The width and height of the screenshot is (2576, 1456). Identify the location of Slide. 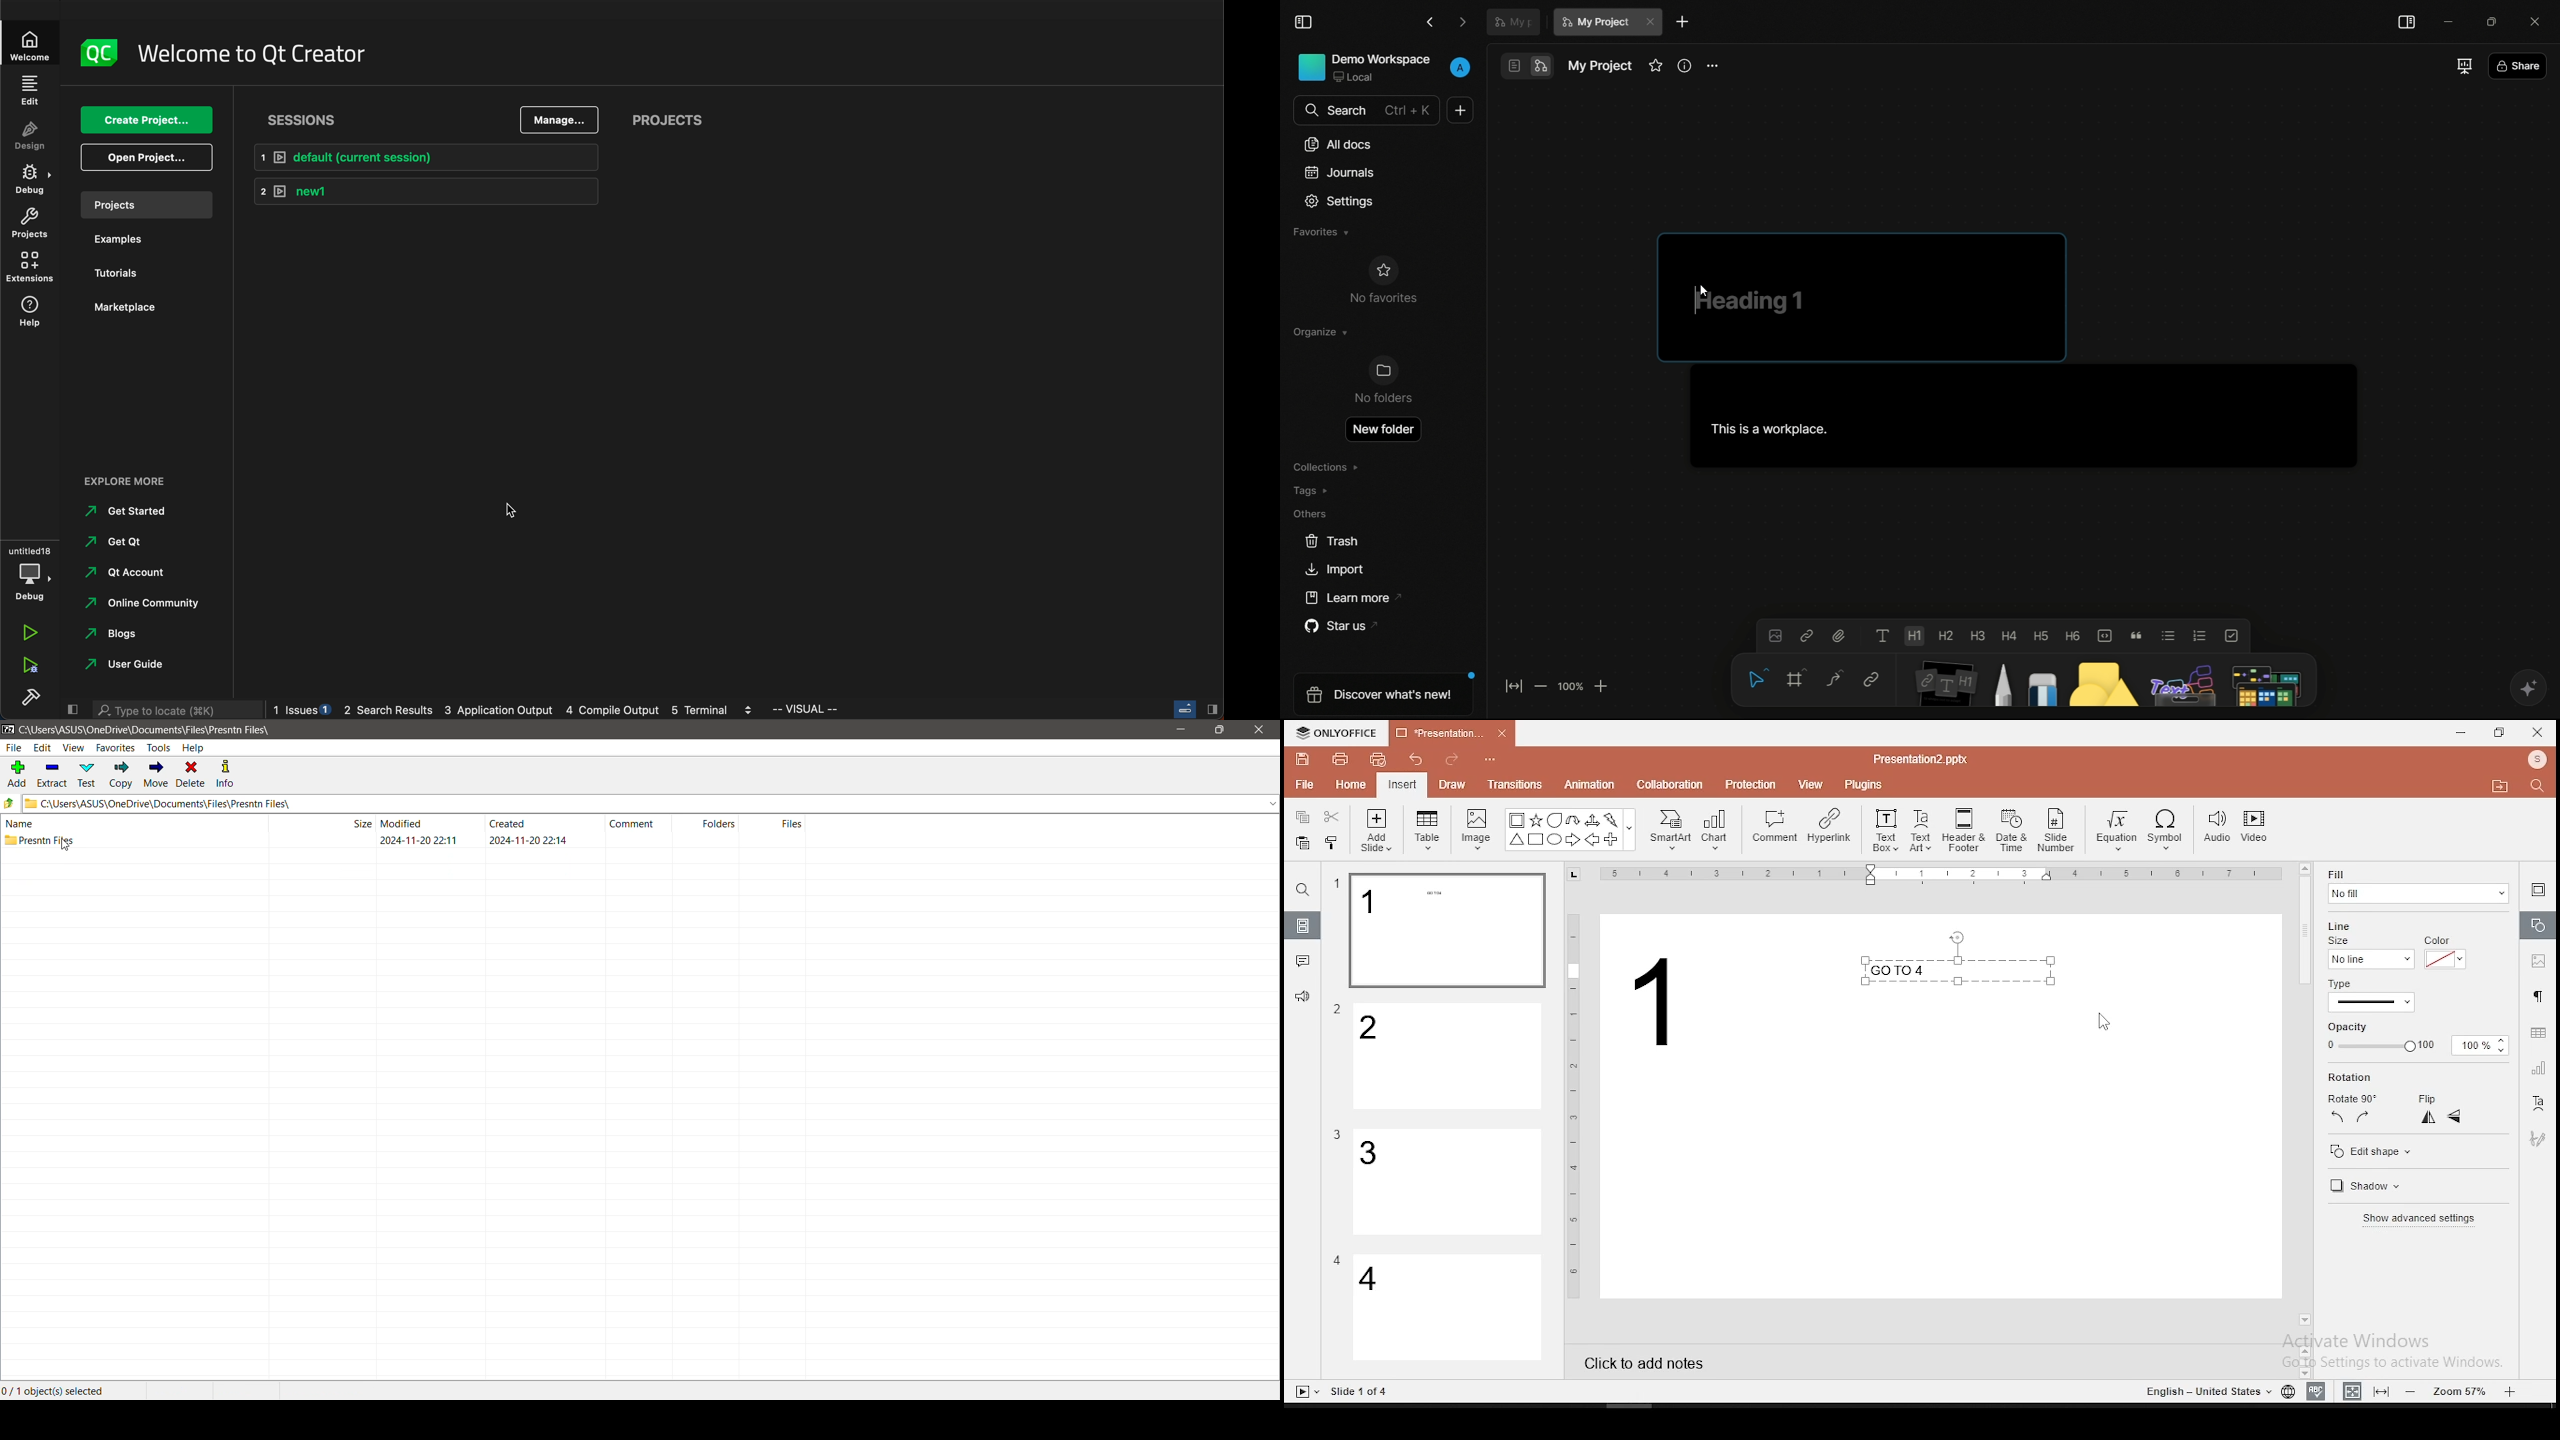
(1303, 1392).